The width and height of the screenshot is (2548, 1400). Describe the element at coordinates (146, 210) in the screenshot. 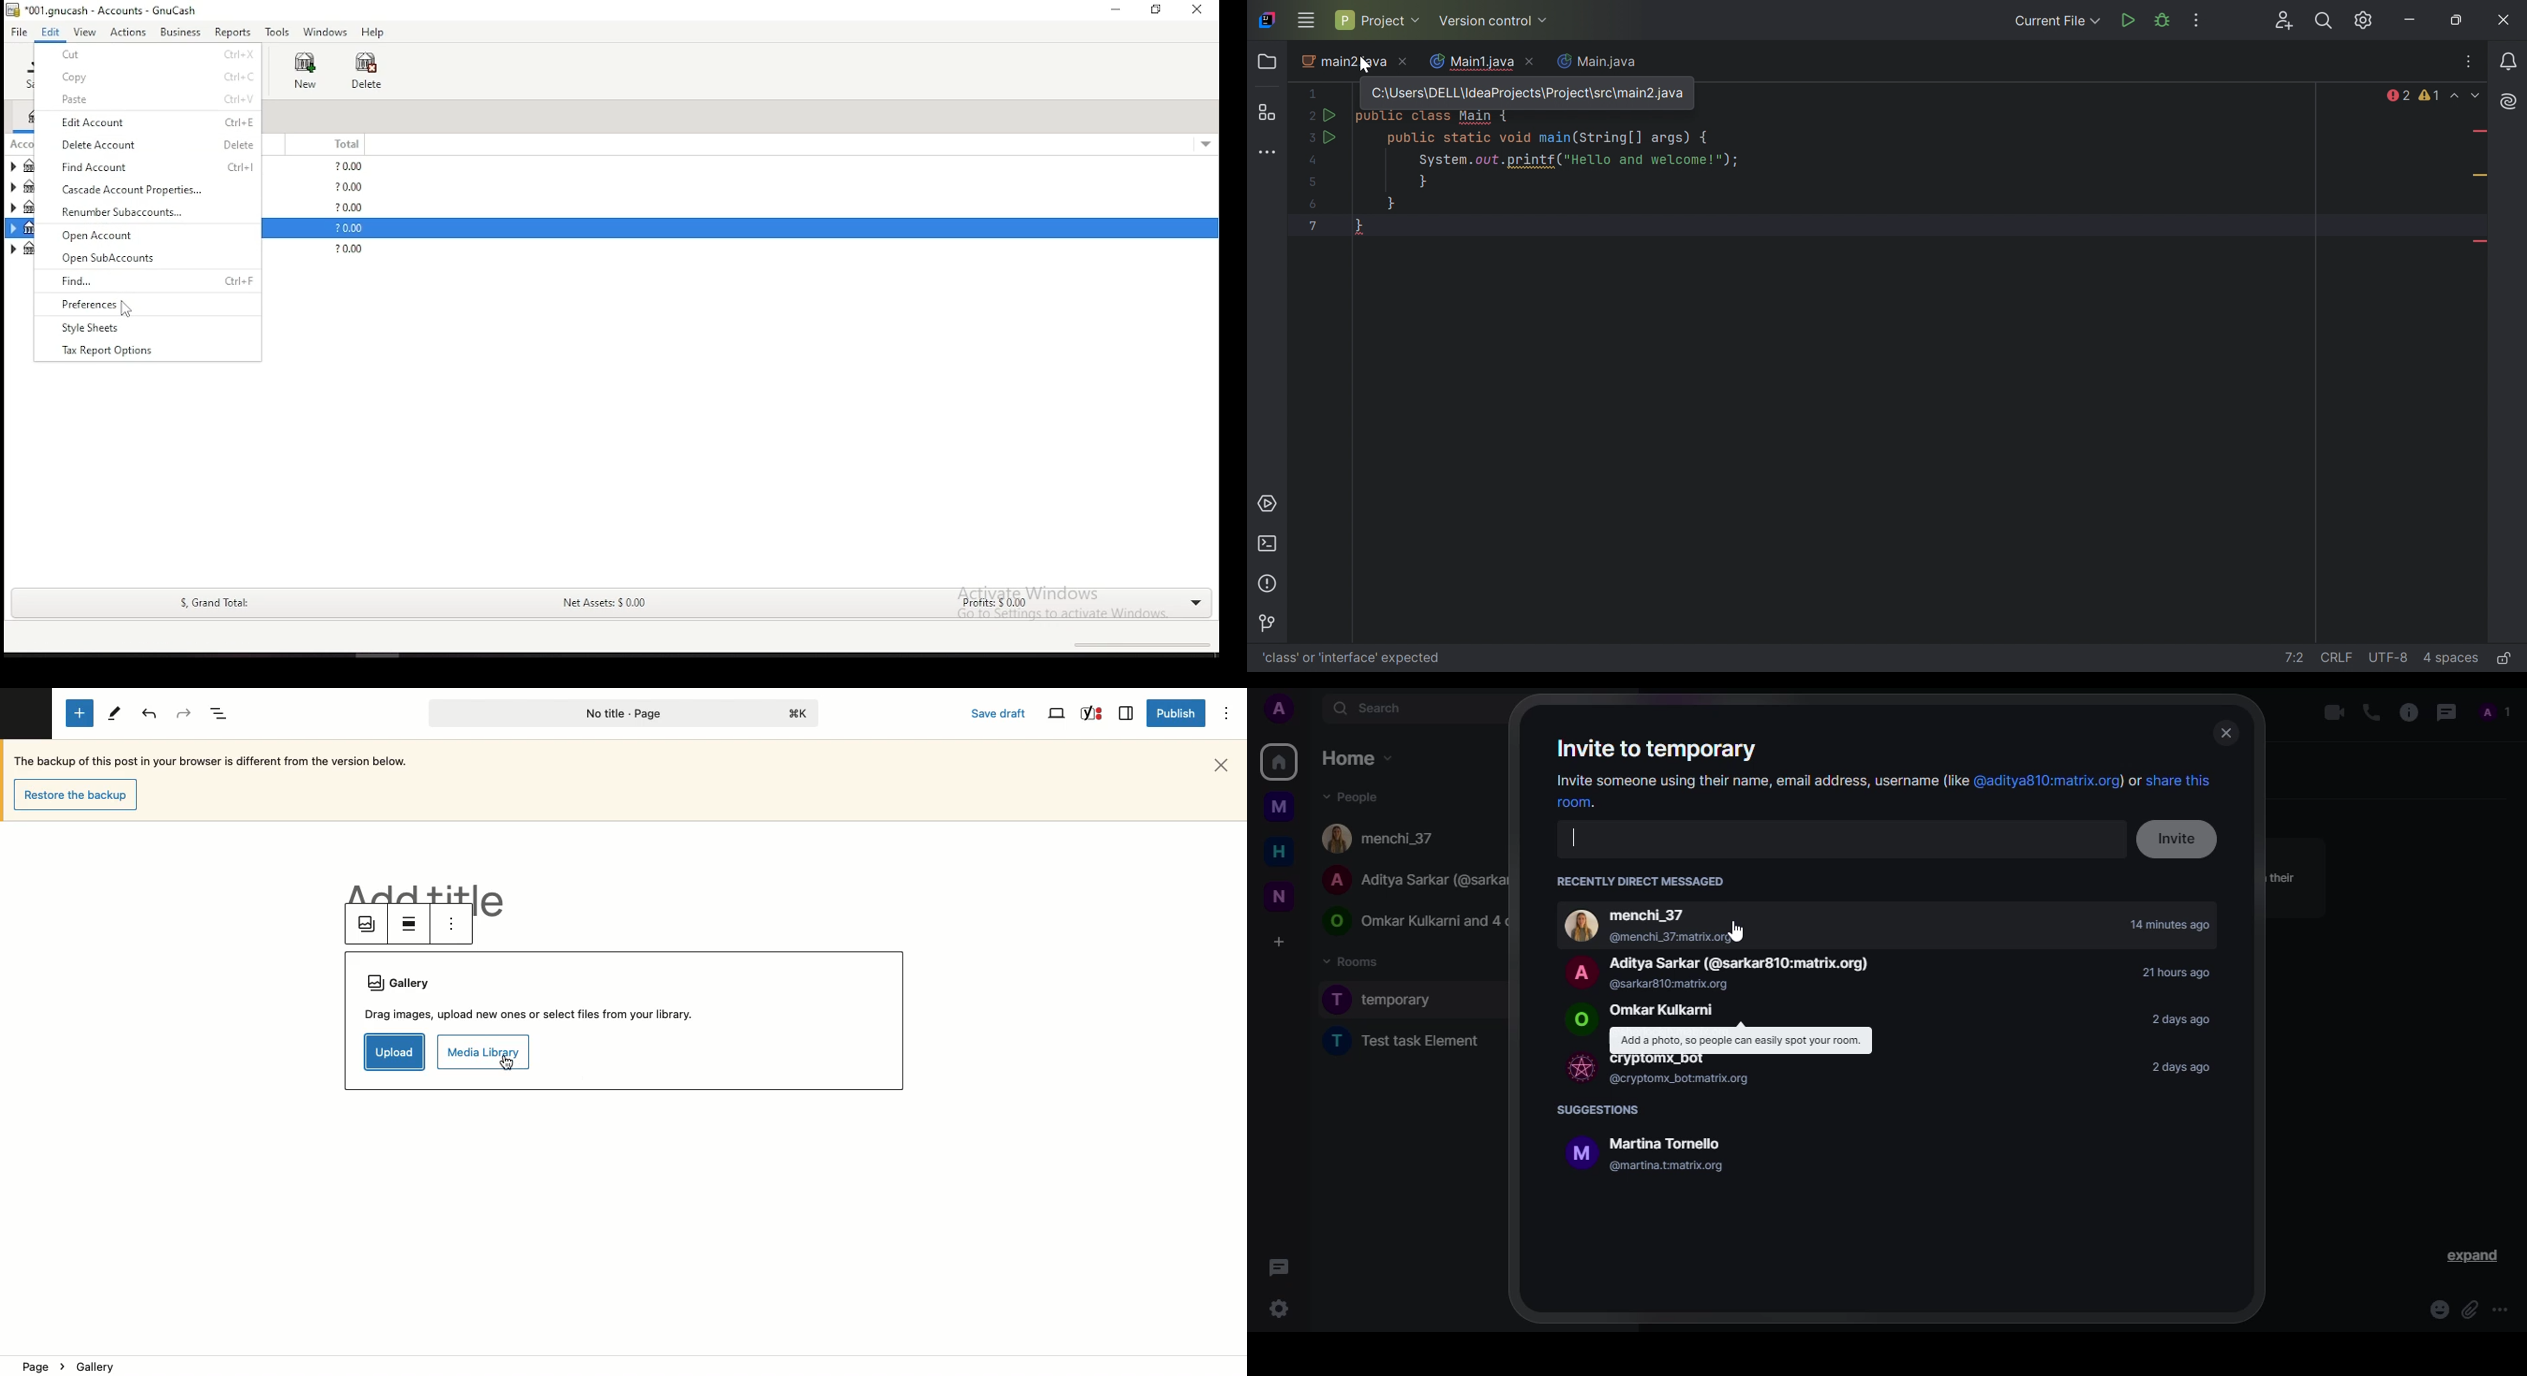

I see `renumber subaccounts` at that location.